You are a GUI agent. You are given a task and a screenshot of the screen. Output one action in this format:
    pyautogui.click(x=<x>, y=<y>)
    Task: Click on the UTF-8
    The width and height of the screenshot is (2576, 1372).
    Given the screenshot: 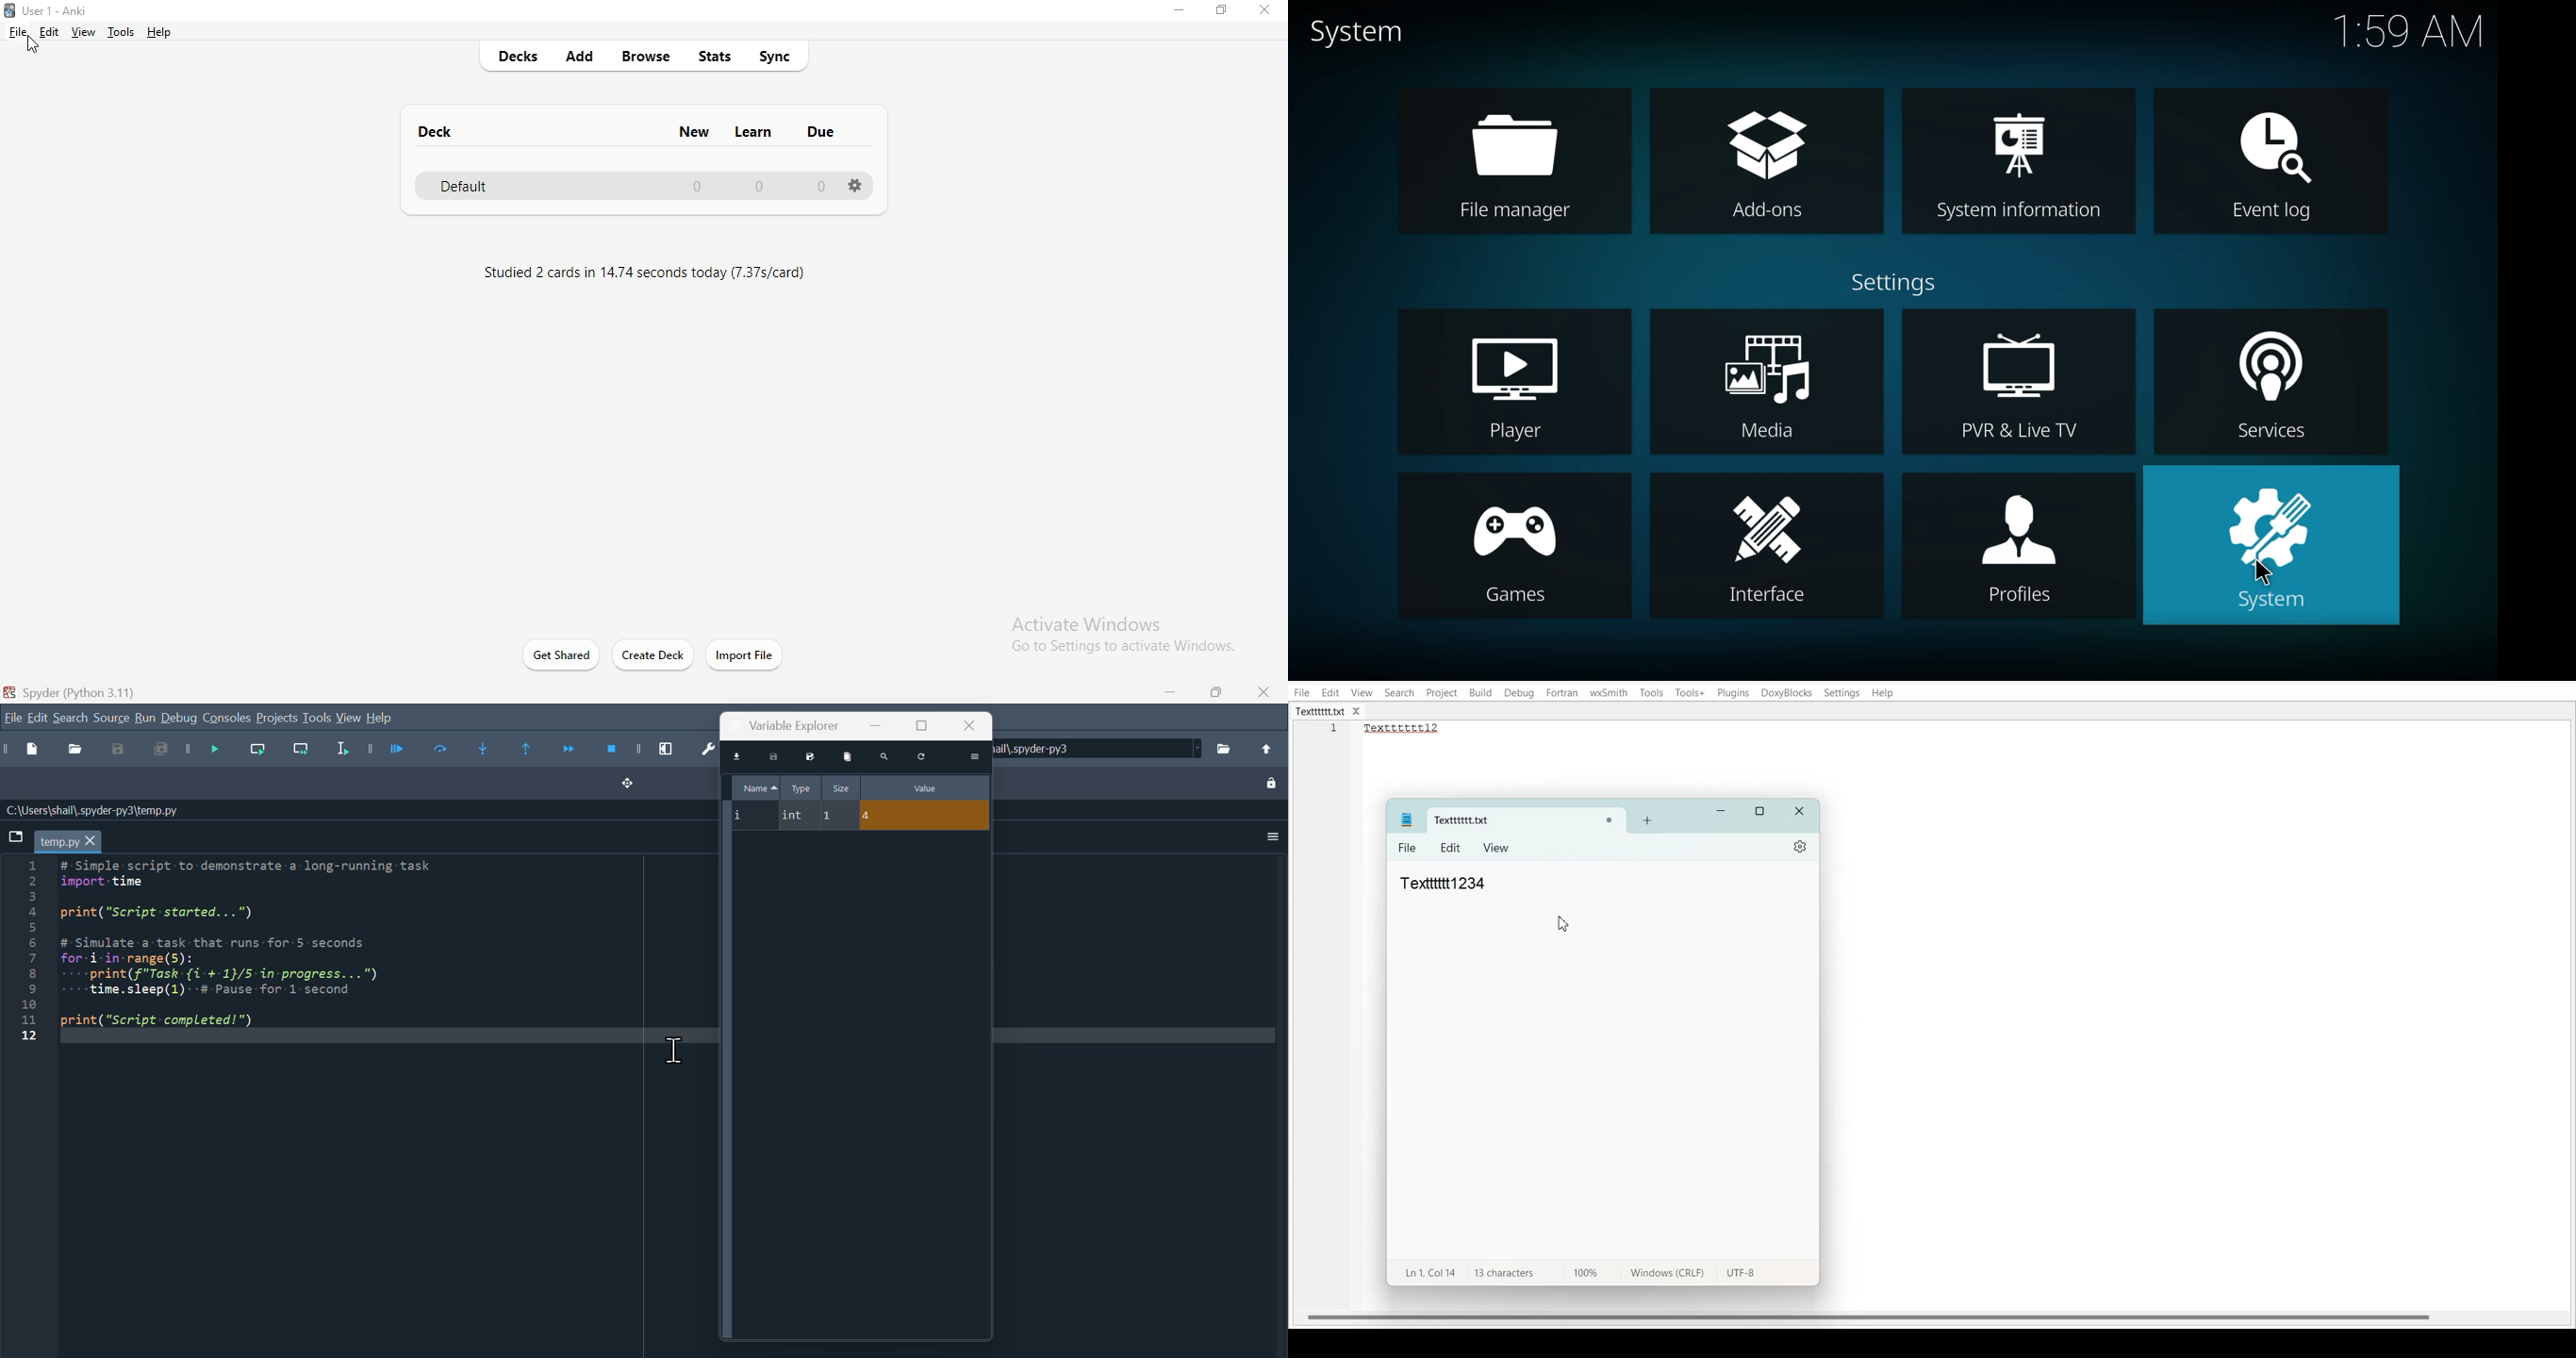 What is the action you would take?
    pyautogui.click(x=1741, y=1275)
    